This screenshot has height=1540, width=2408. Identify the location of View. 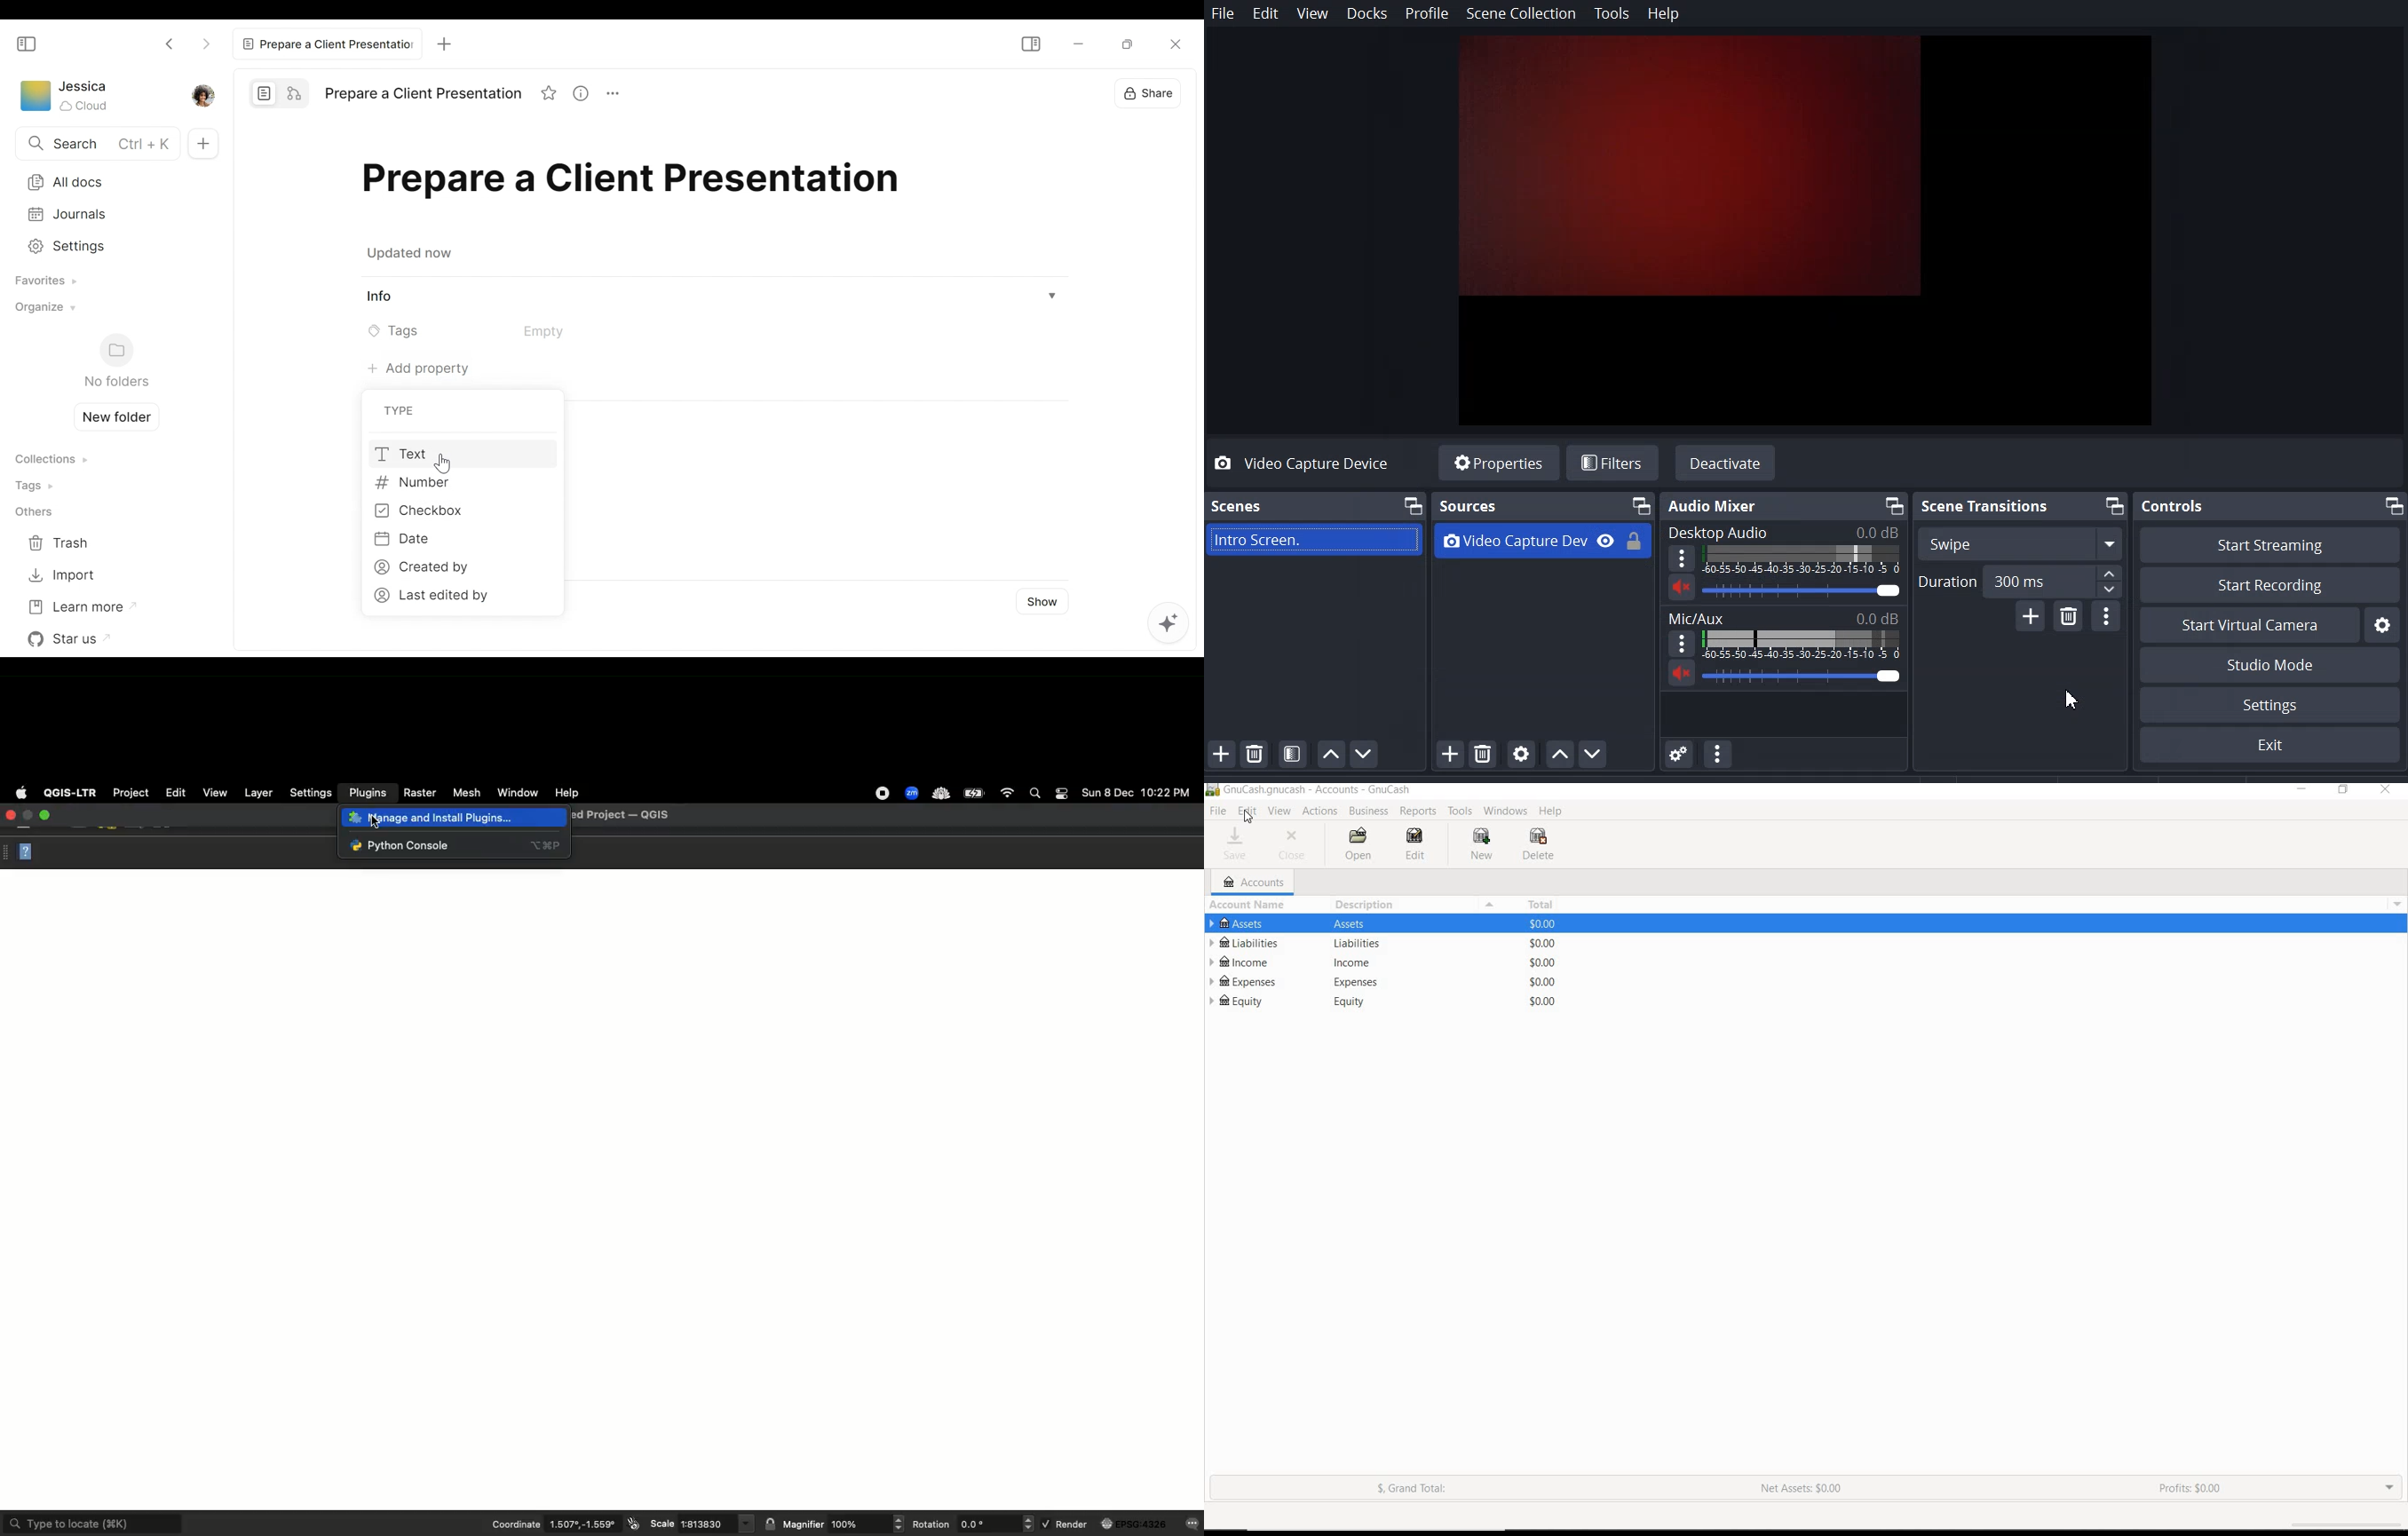
(1312, 13).